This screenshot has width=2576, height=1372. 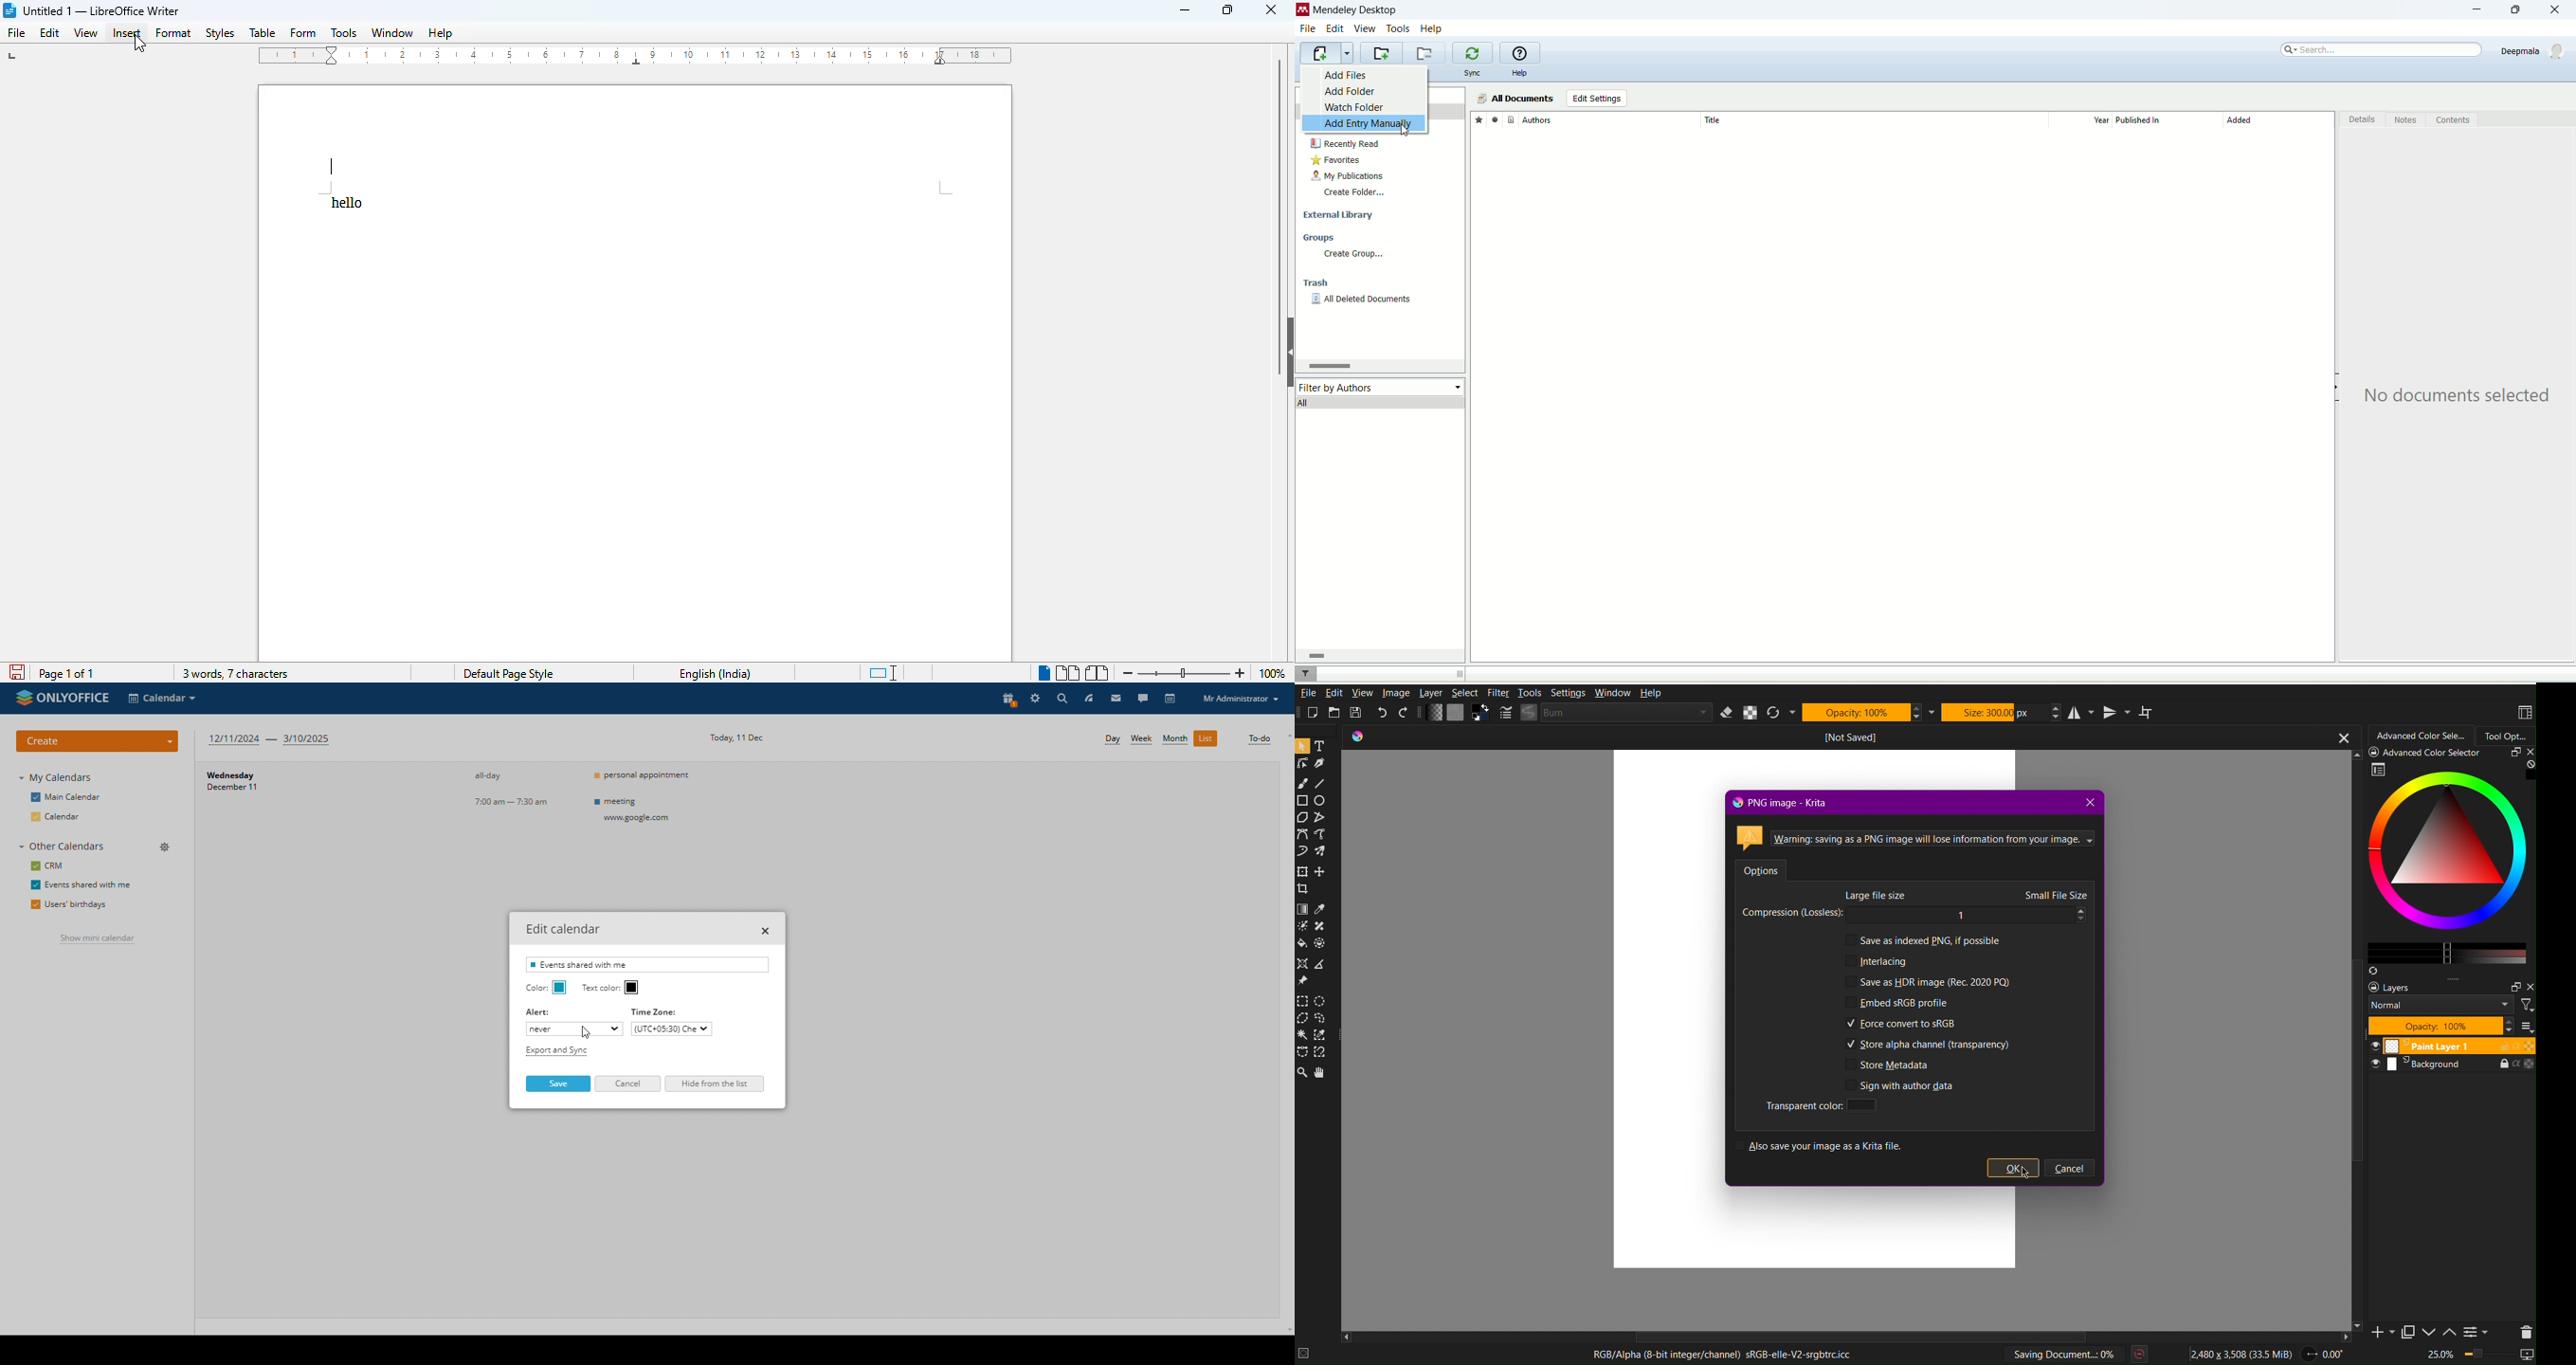 I want to click on title, so click(x=102, y=10).